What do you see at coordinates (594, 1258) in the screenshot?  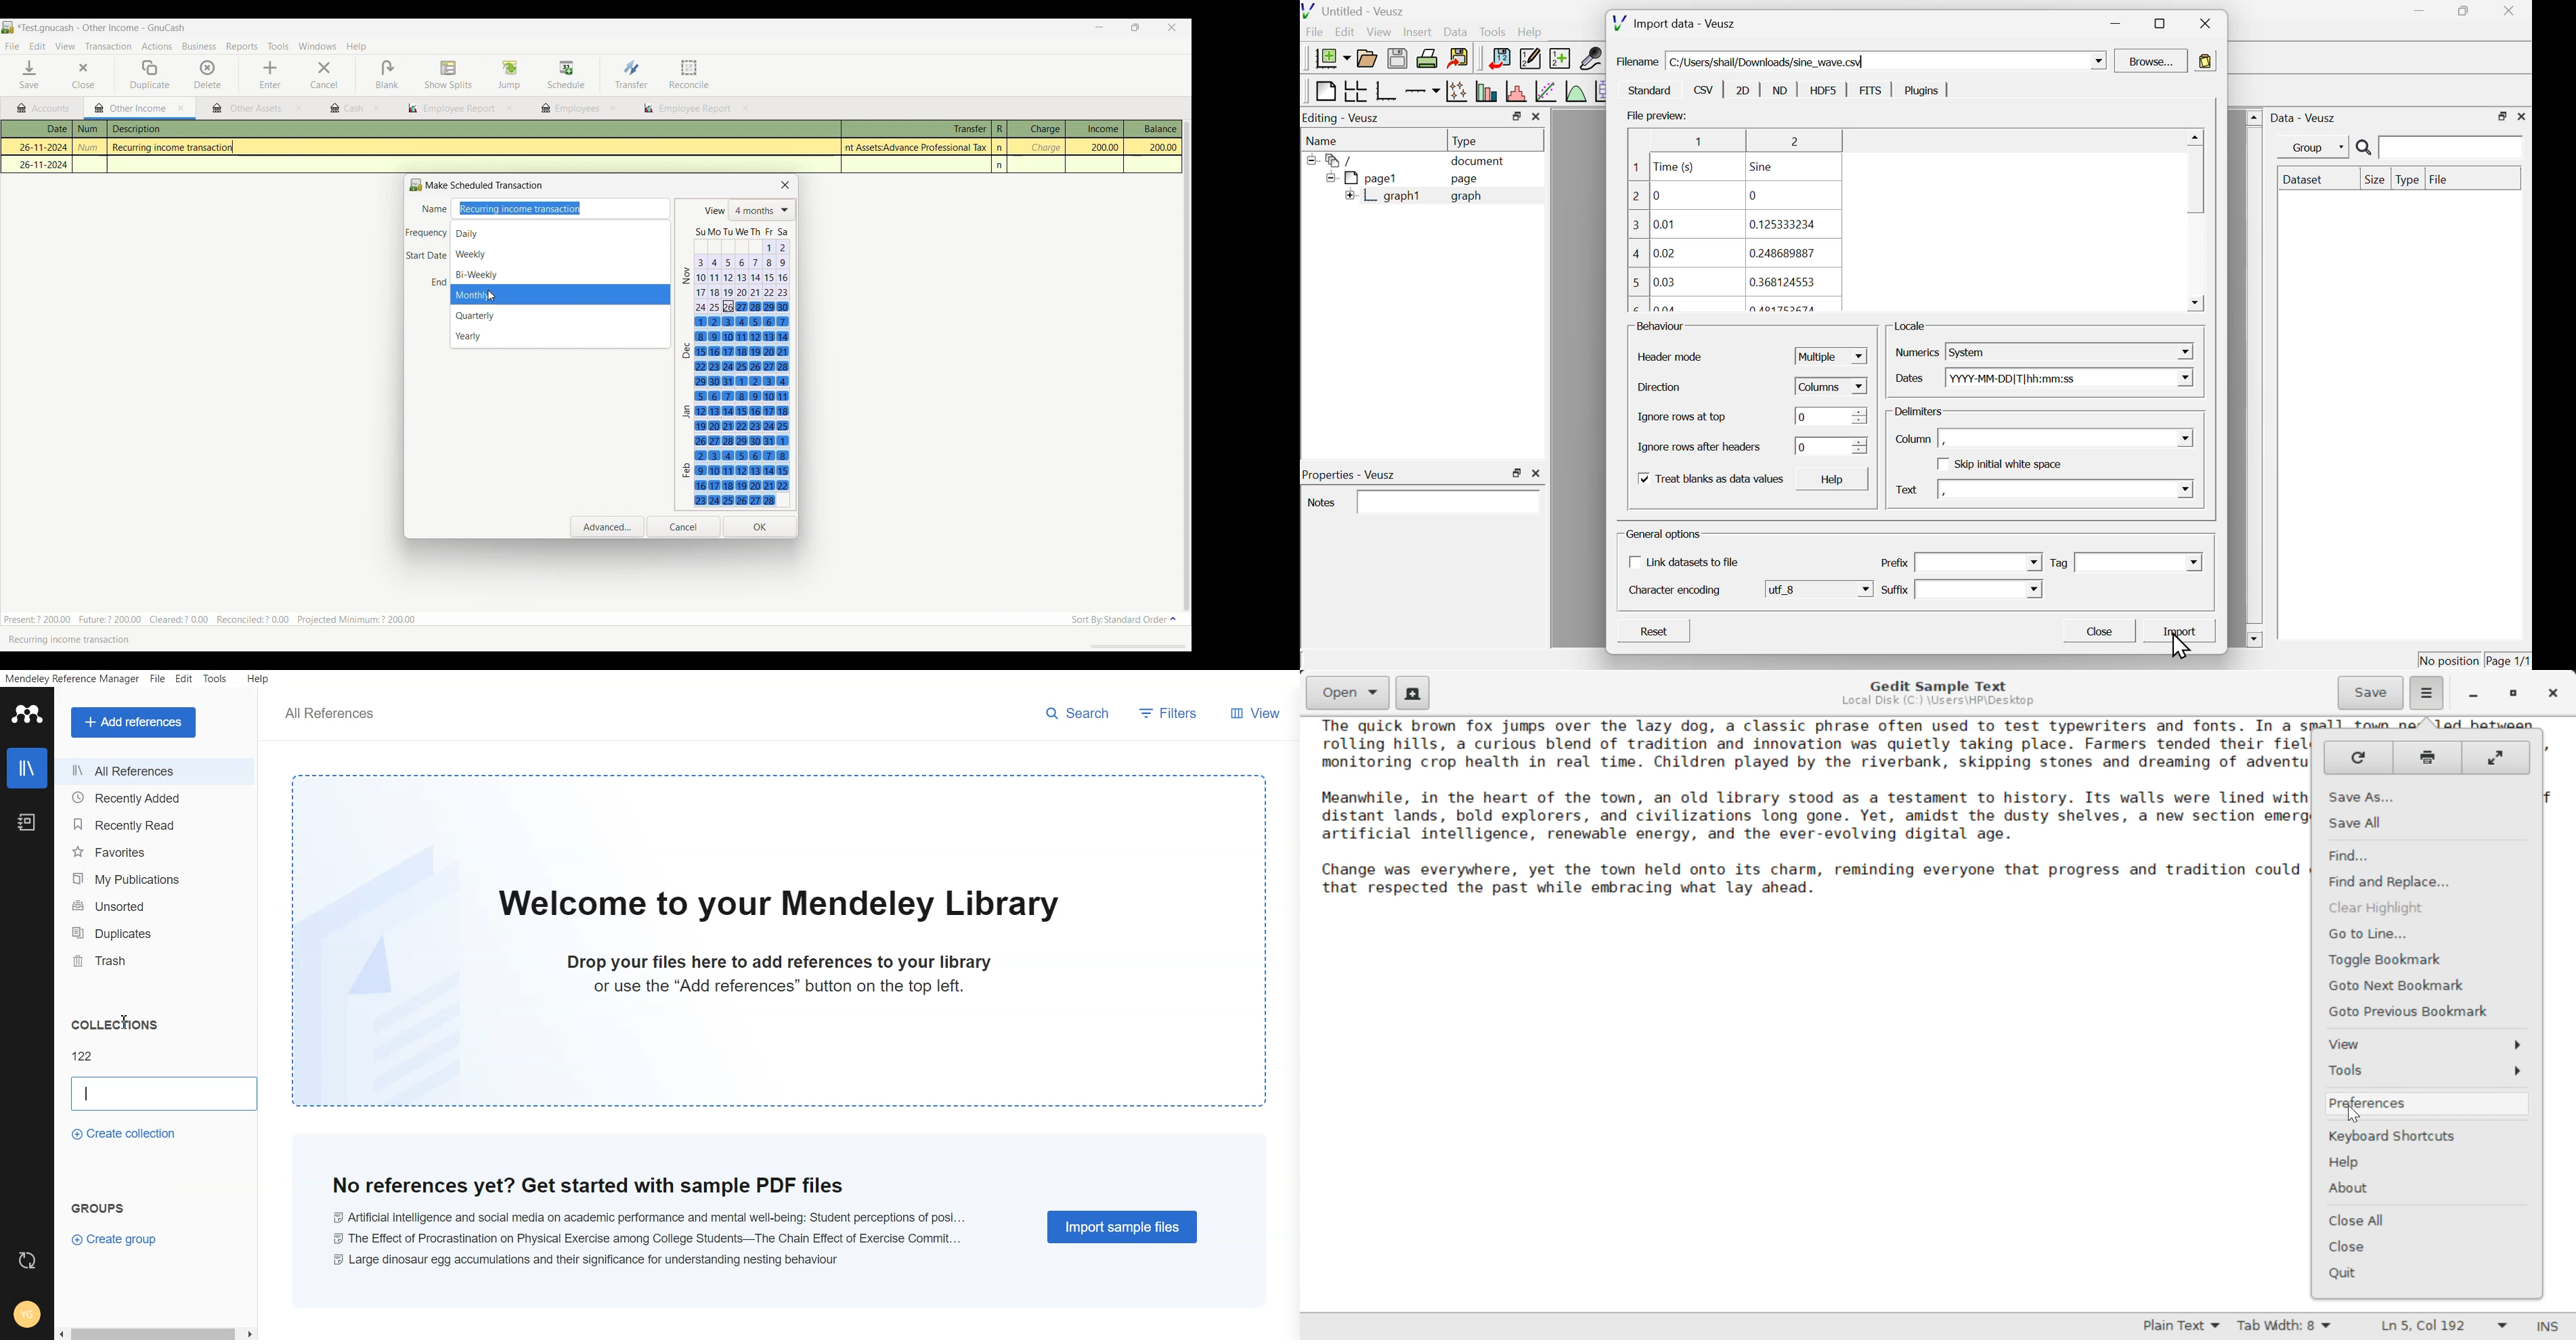 I see `large dinosaur egg accumulations and their significance for understanding nestling behaviour` at bounding box center [594, 1258].